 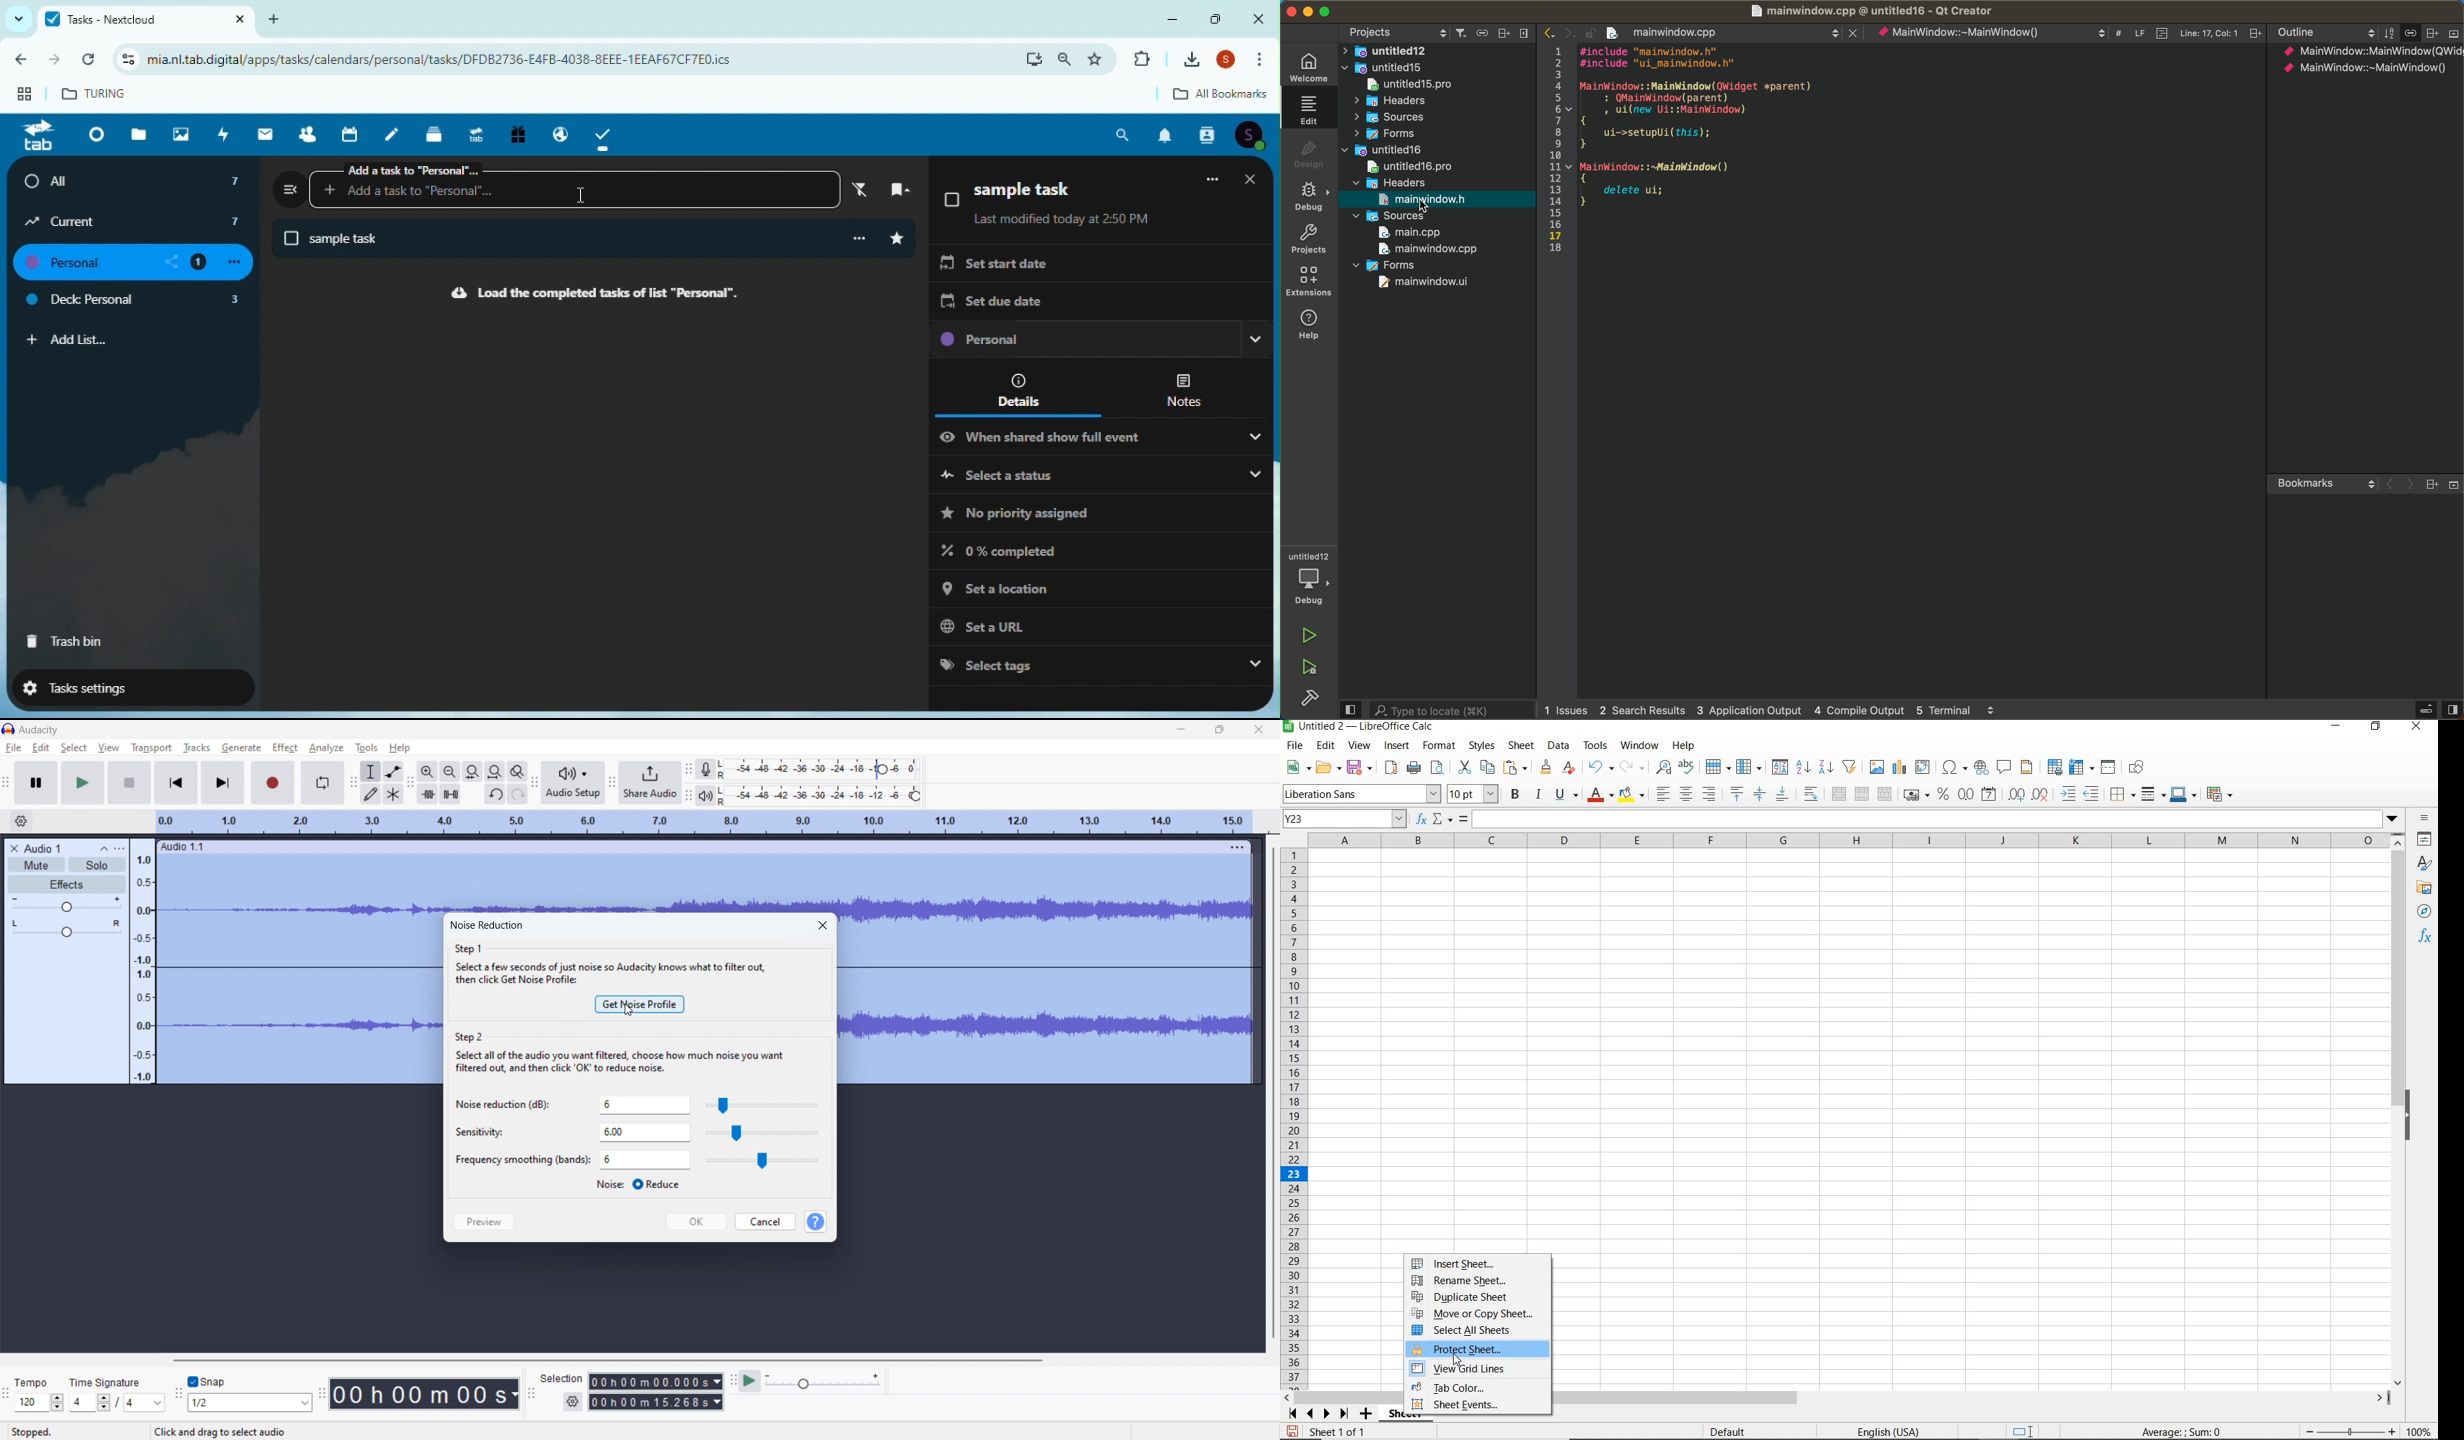 What do you see at coordinates (1568, 767) in the screenshot?
I see `CLEAR DIRECT FORMATTING` at bounding box center [1568, 767].